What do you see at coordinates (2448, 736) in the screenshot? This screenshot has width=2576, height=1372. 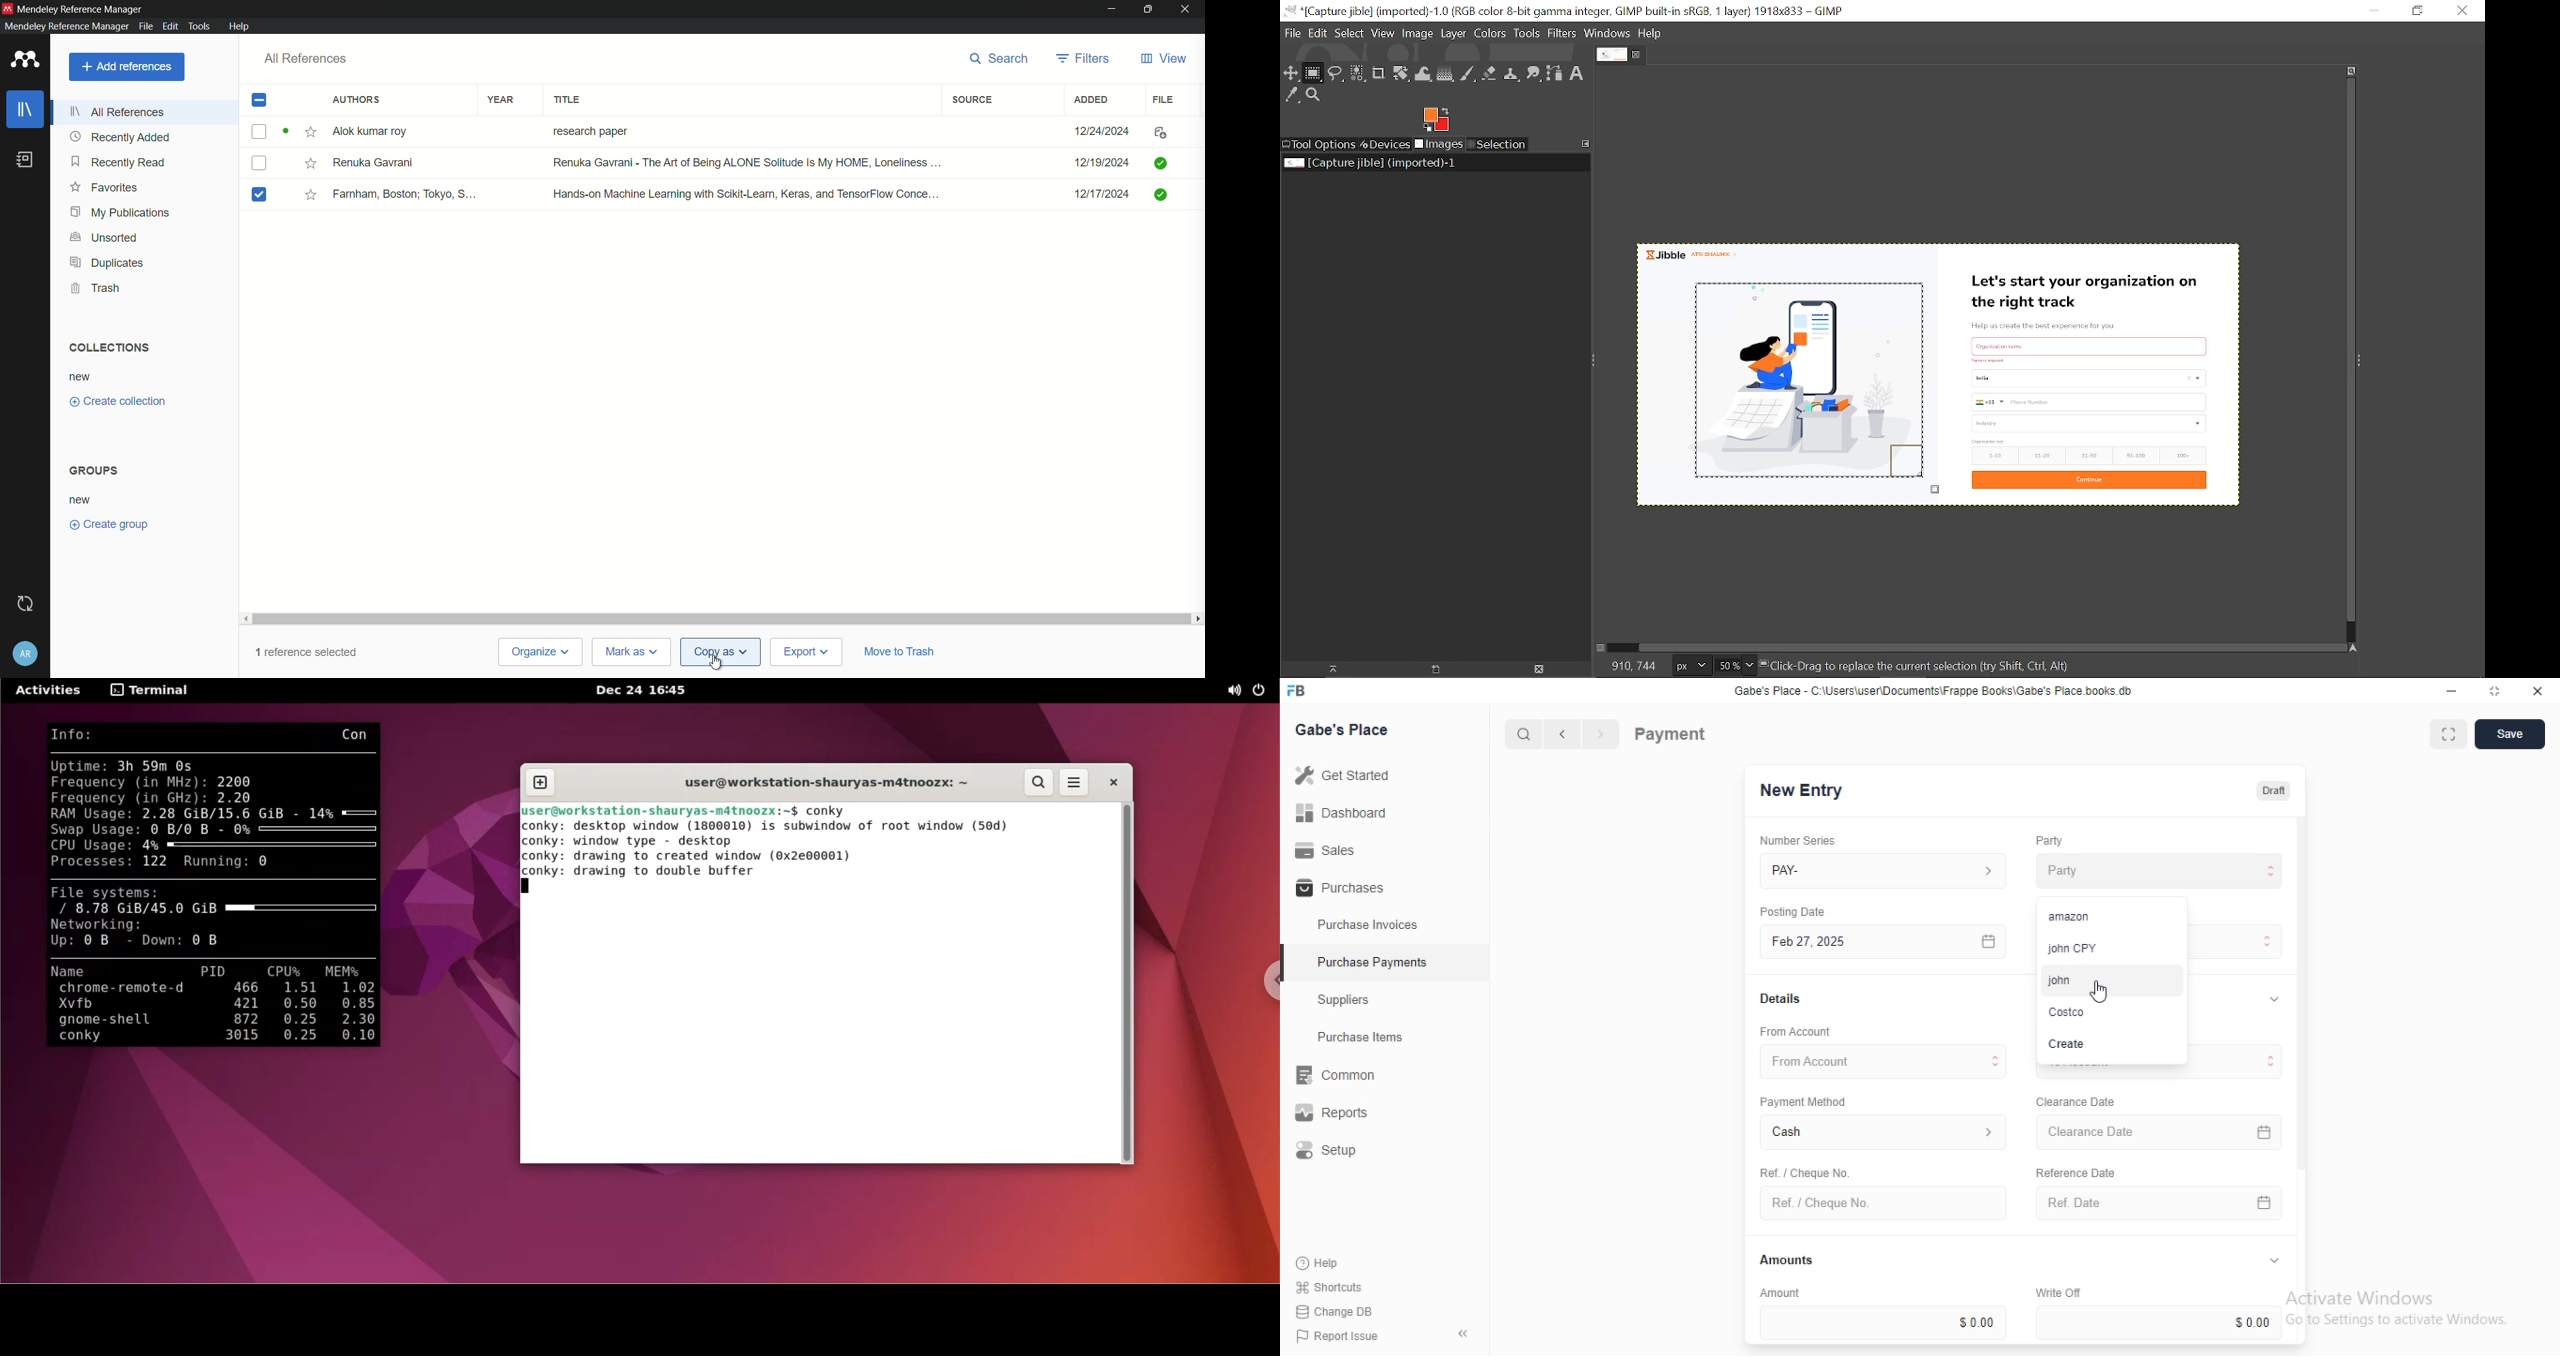 I see `fit to window` at bounding box center [2448, 736].